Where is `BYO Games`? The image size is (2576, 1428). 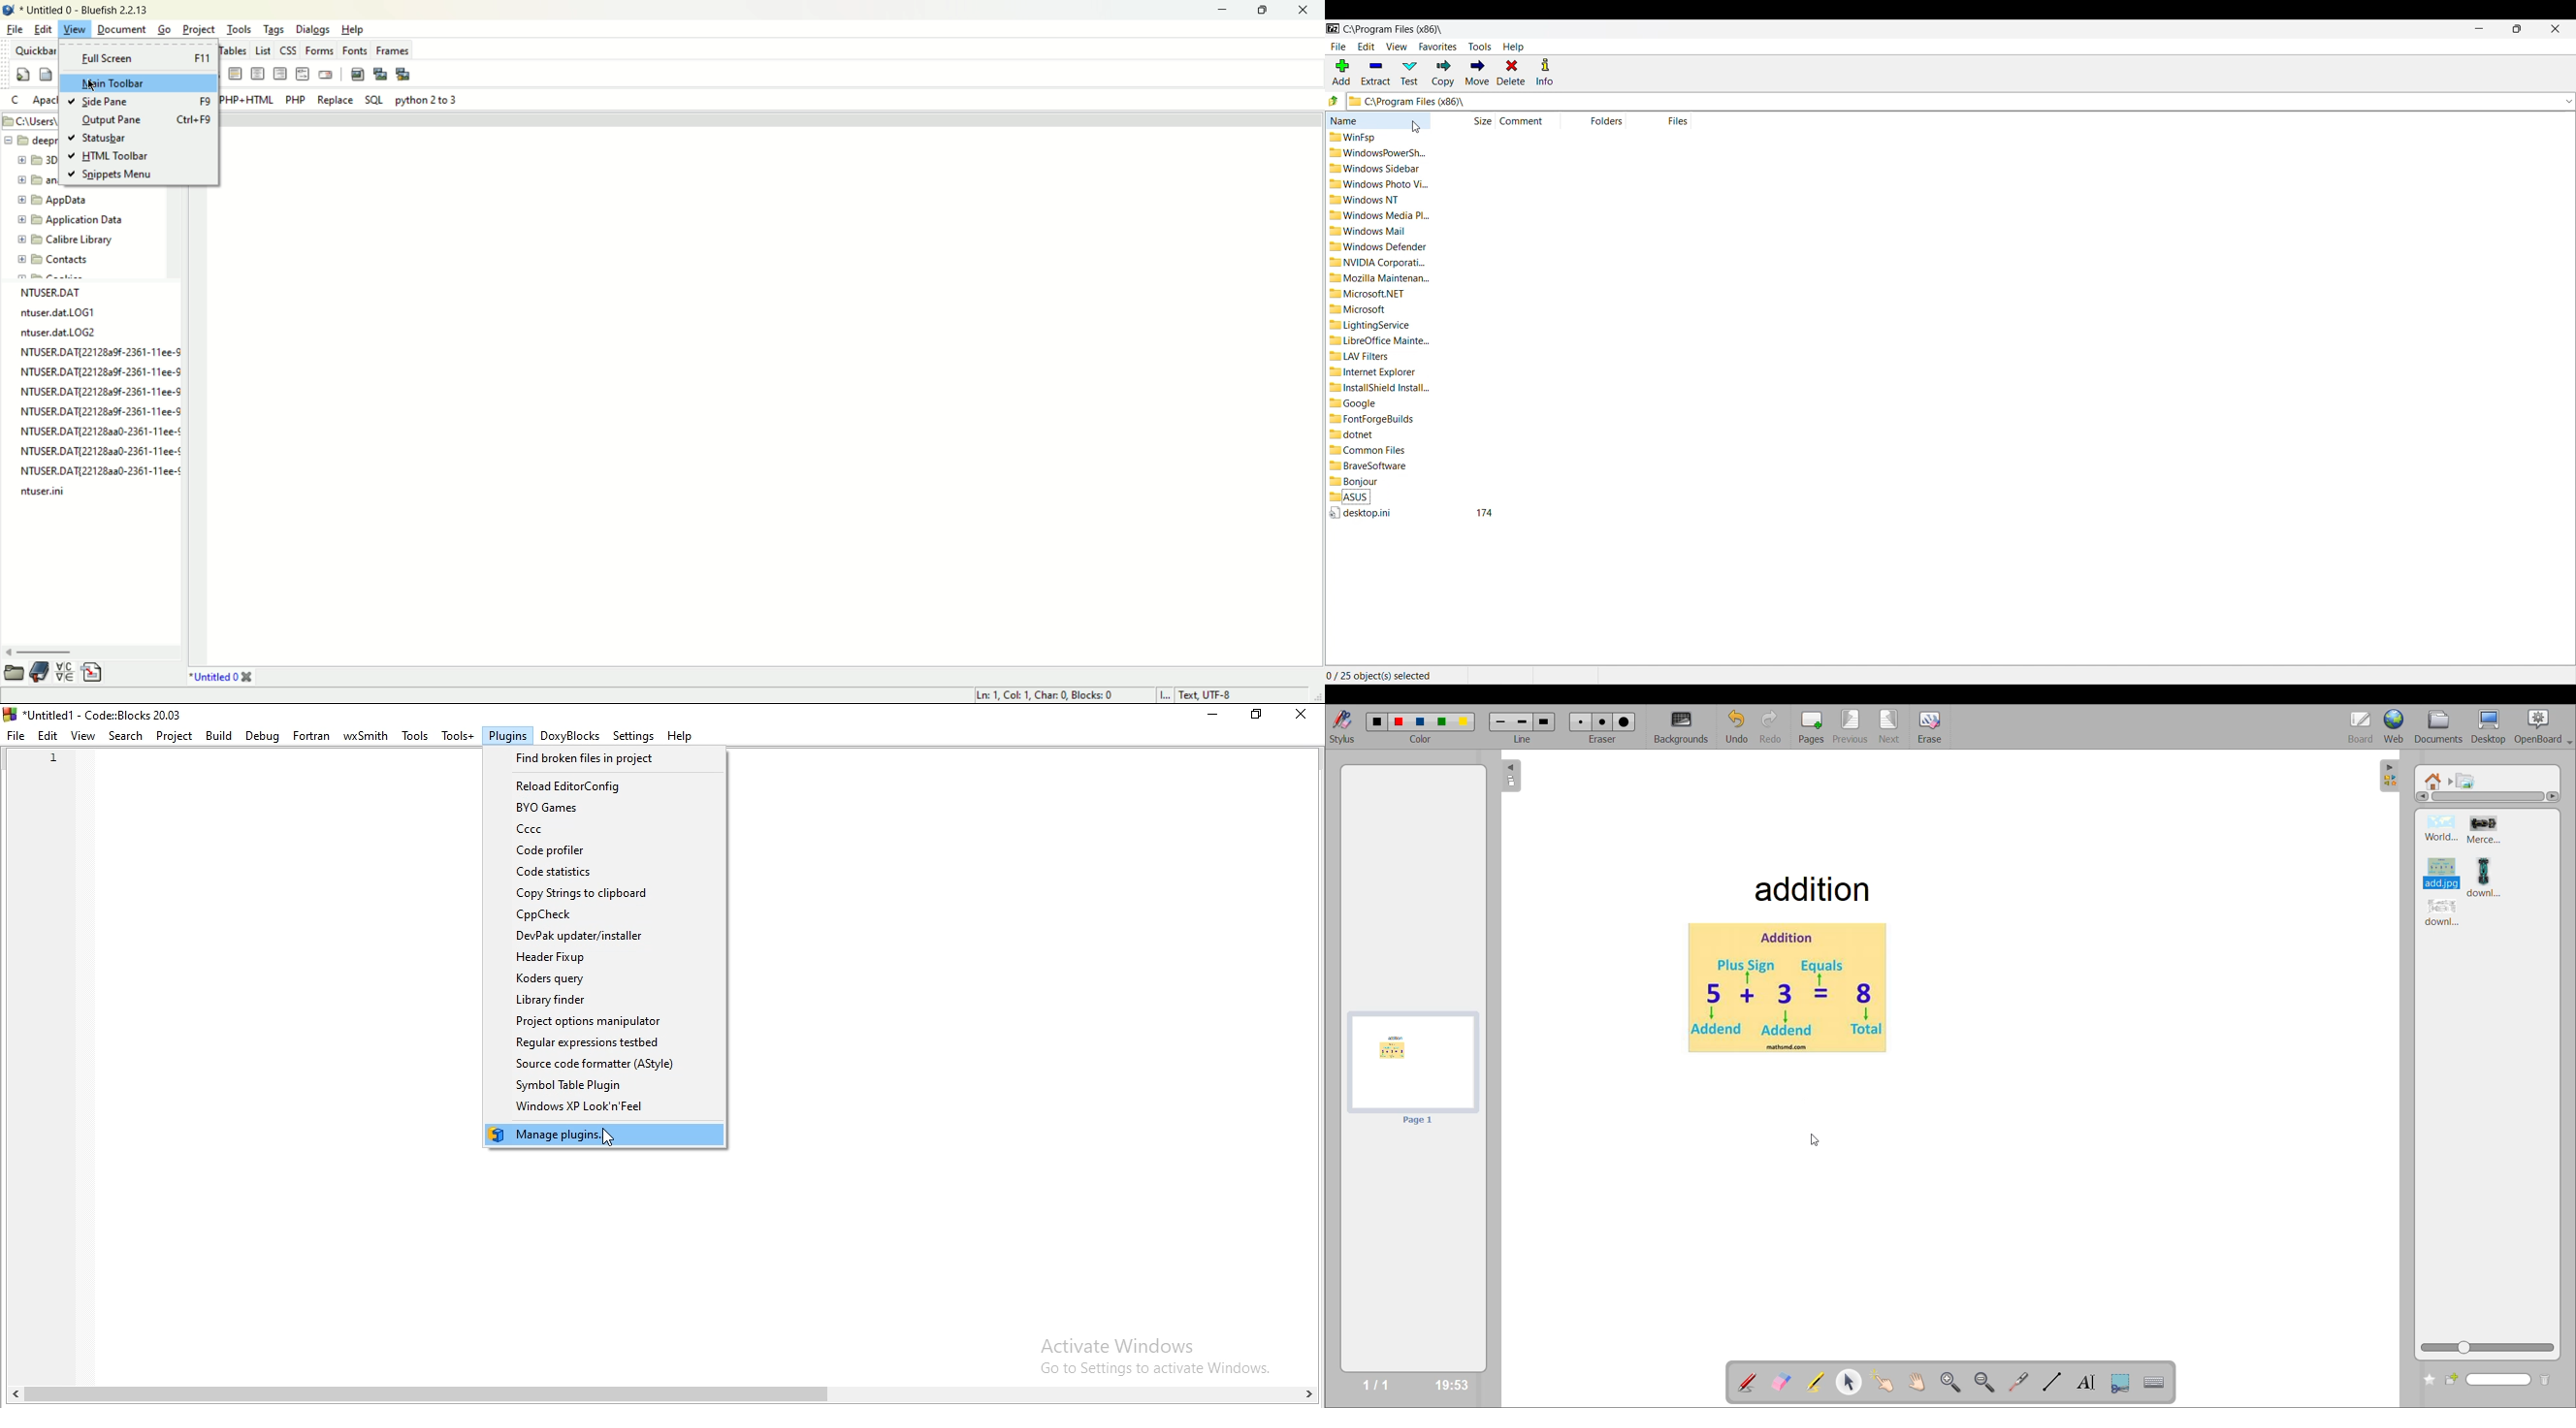
BYO Games is located at coordinates (608, 809).